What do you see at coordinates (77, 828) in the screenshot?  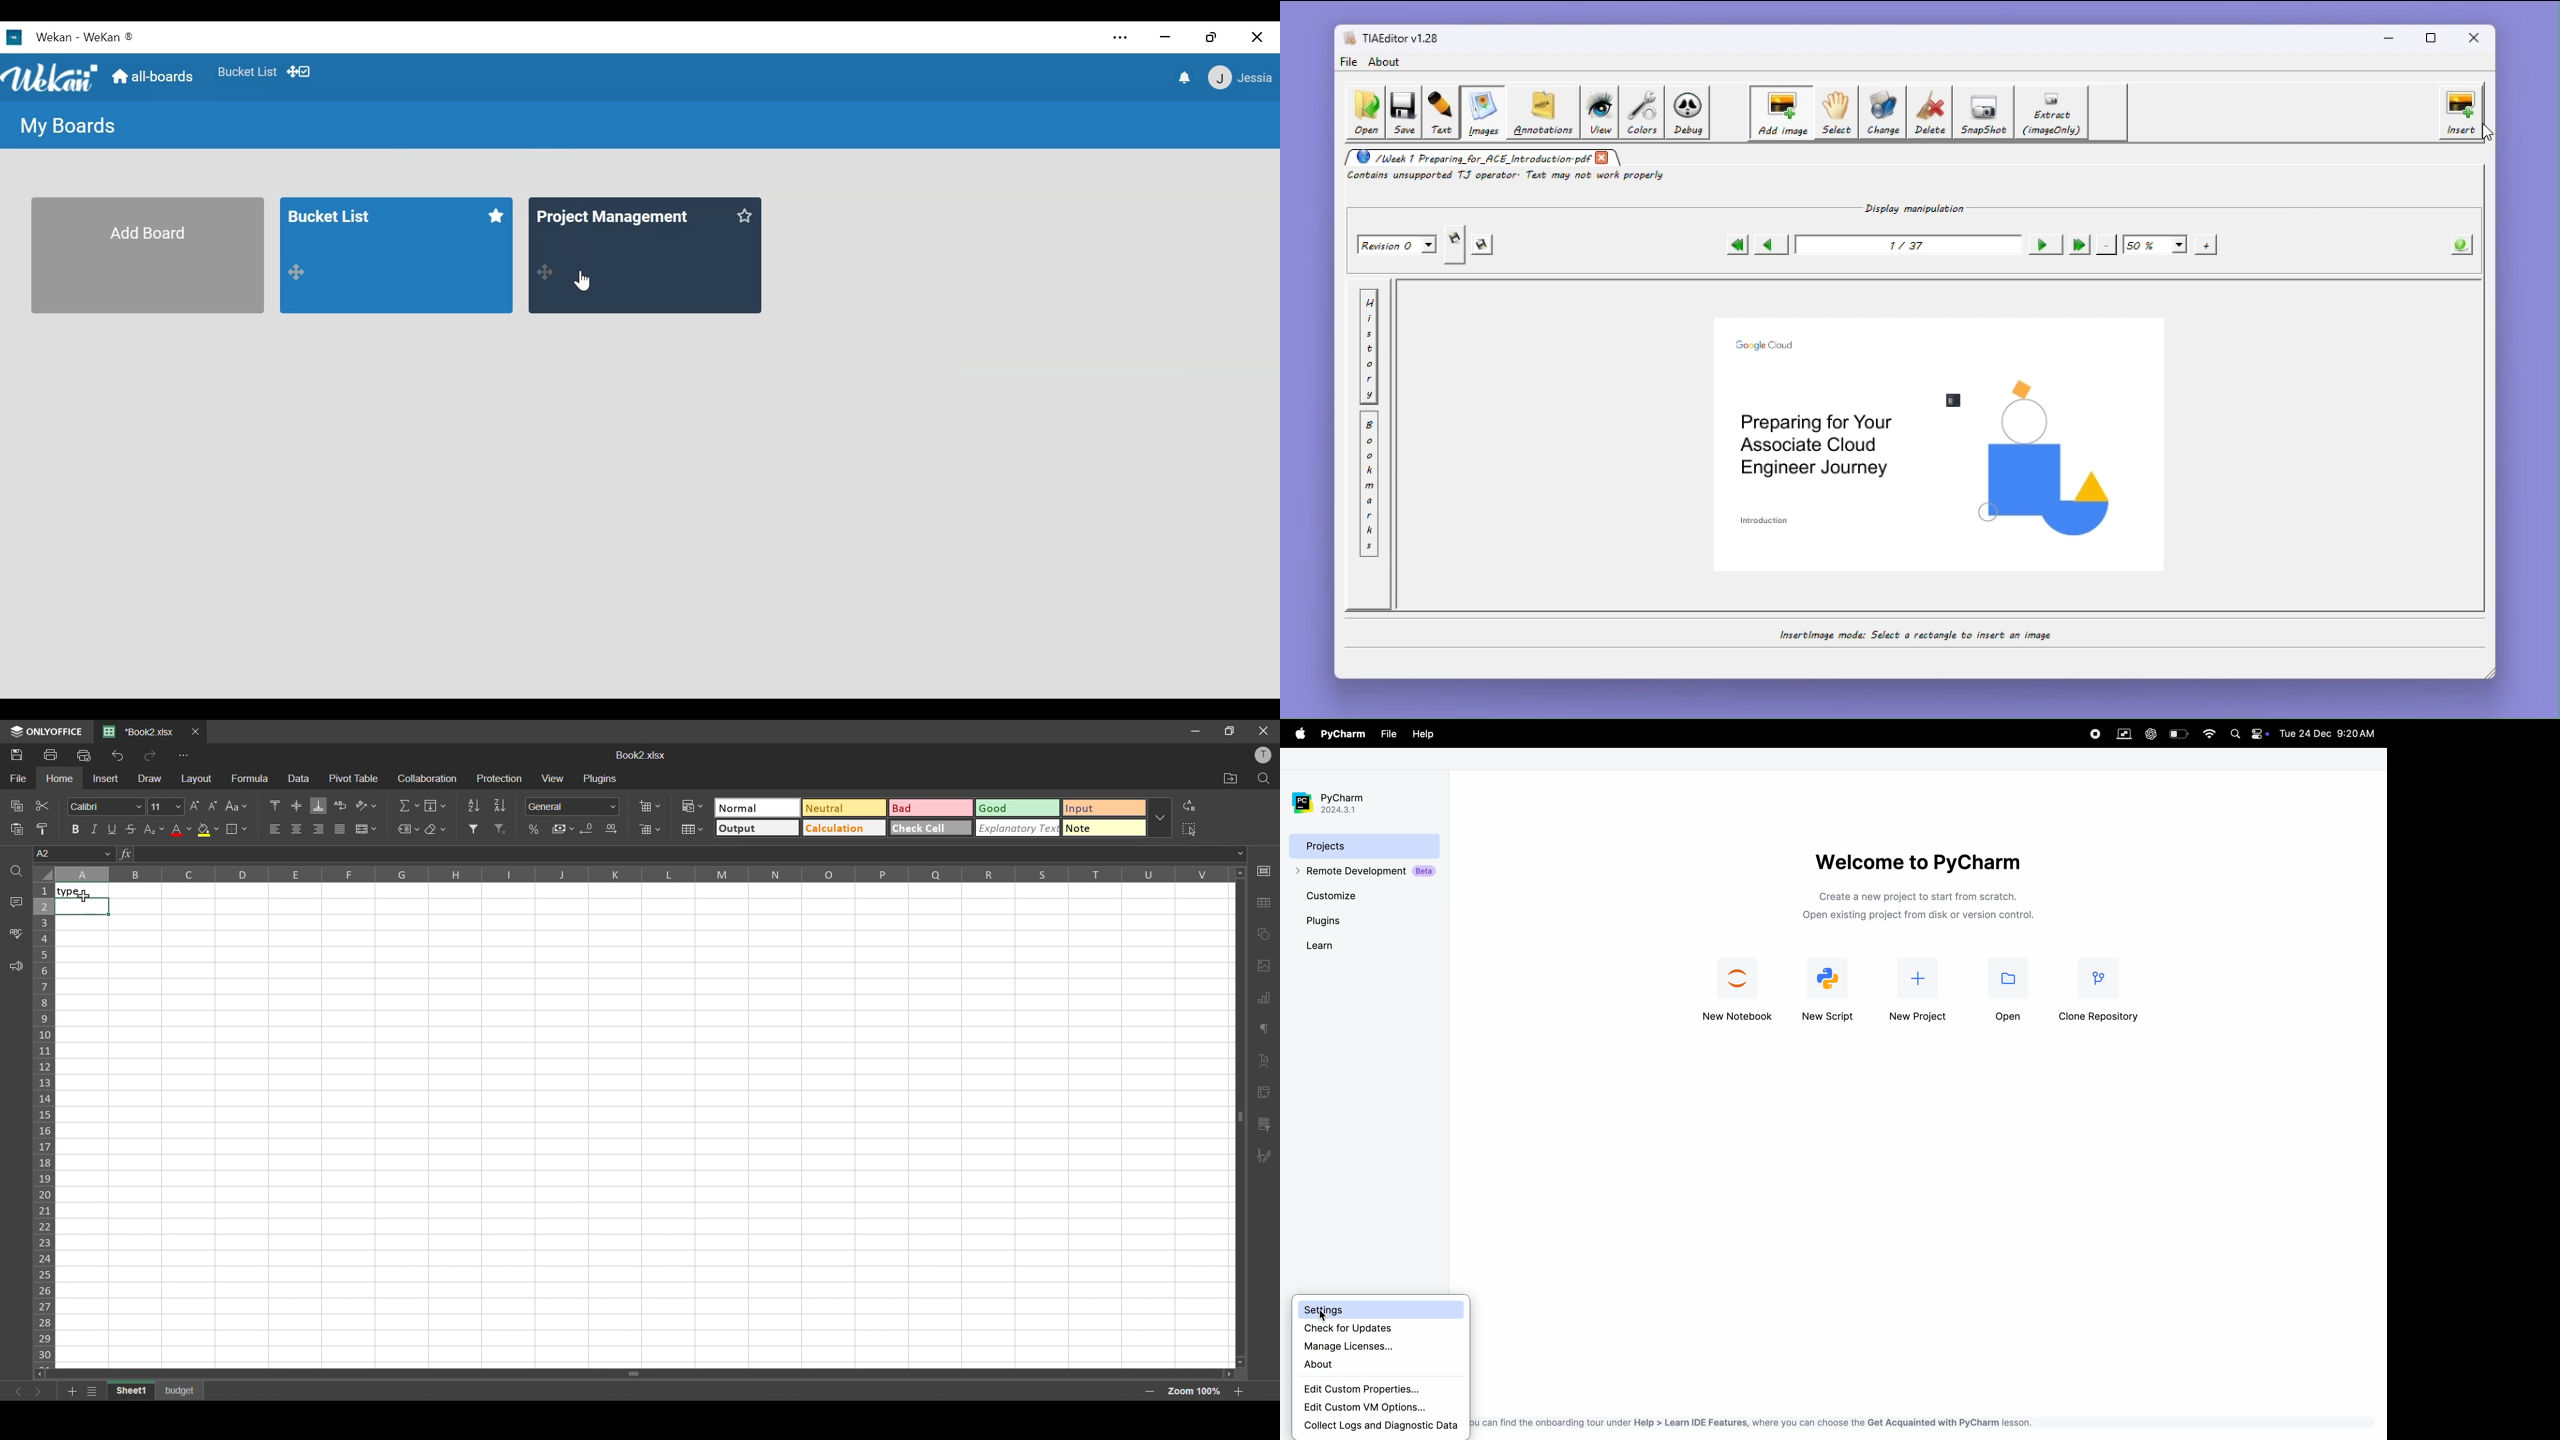 I see `bold` at bounding box center [77, 828].